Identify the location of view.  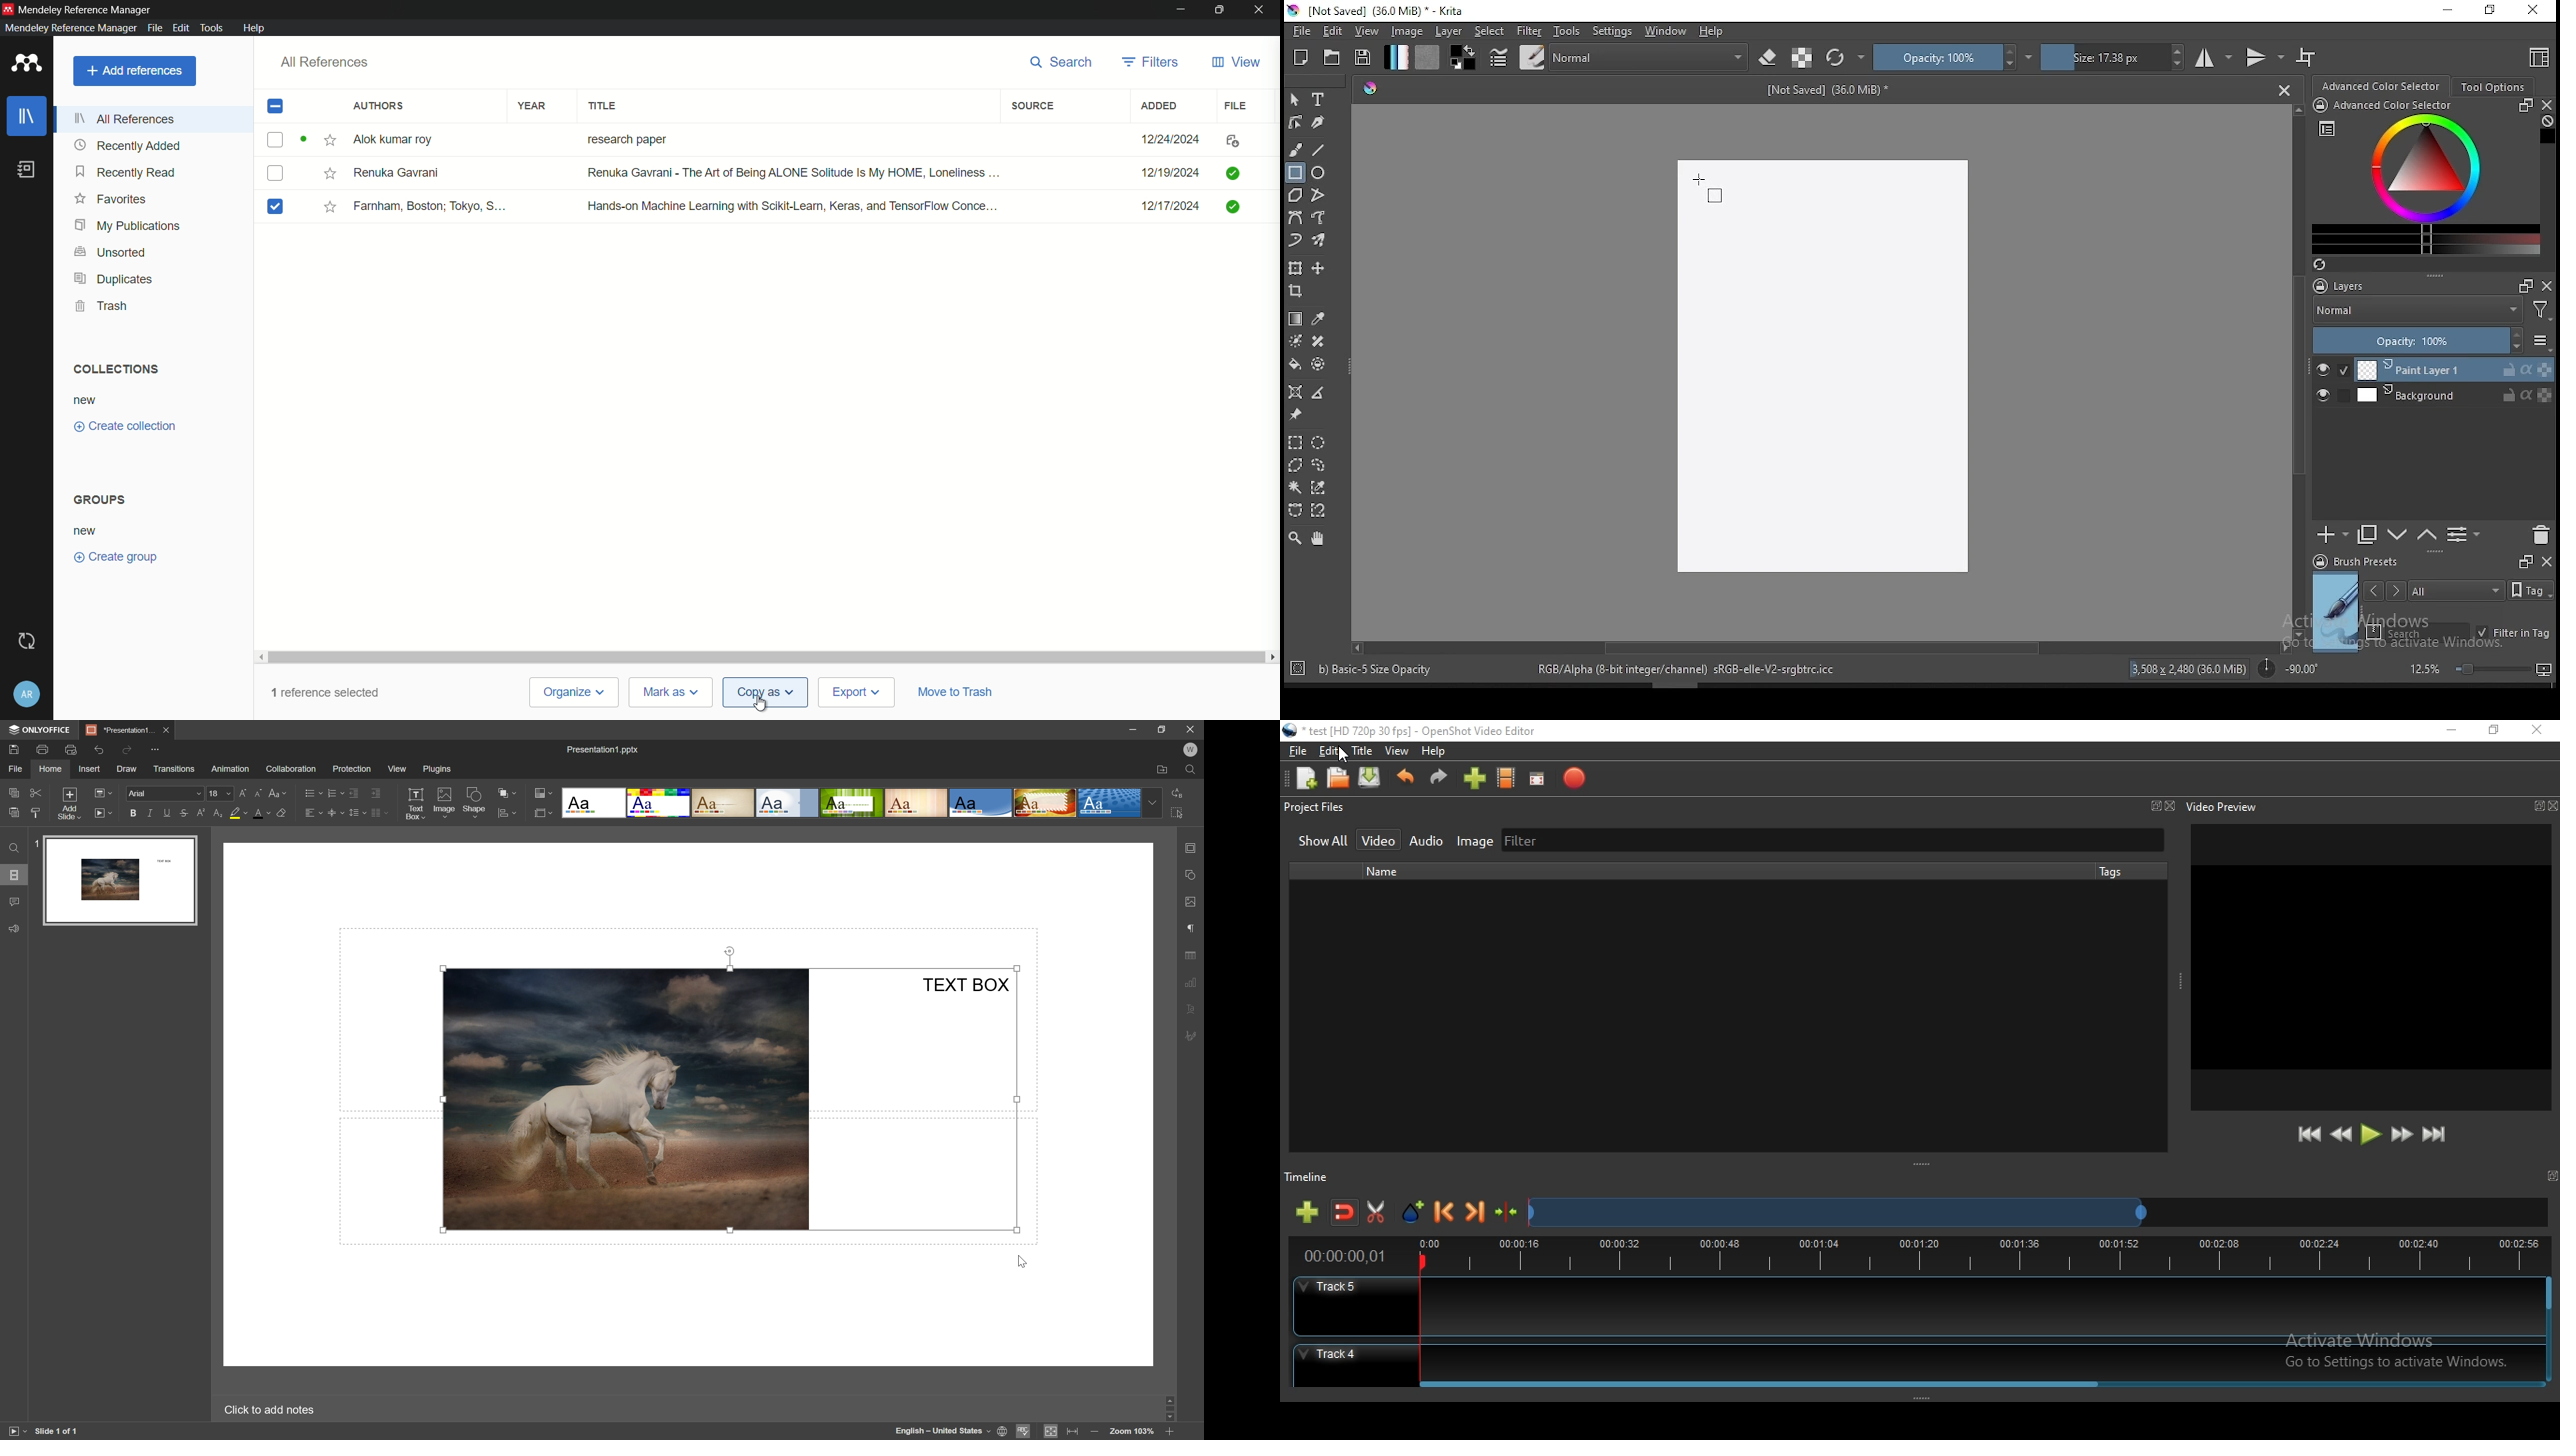
(1366, 31).